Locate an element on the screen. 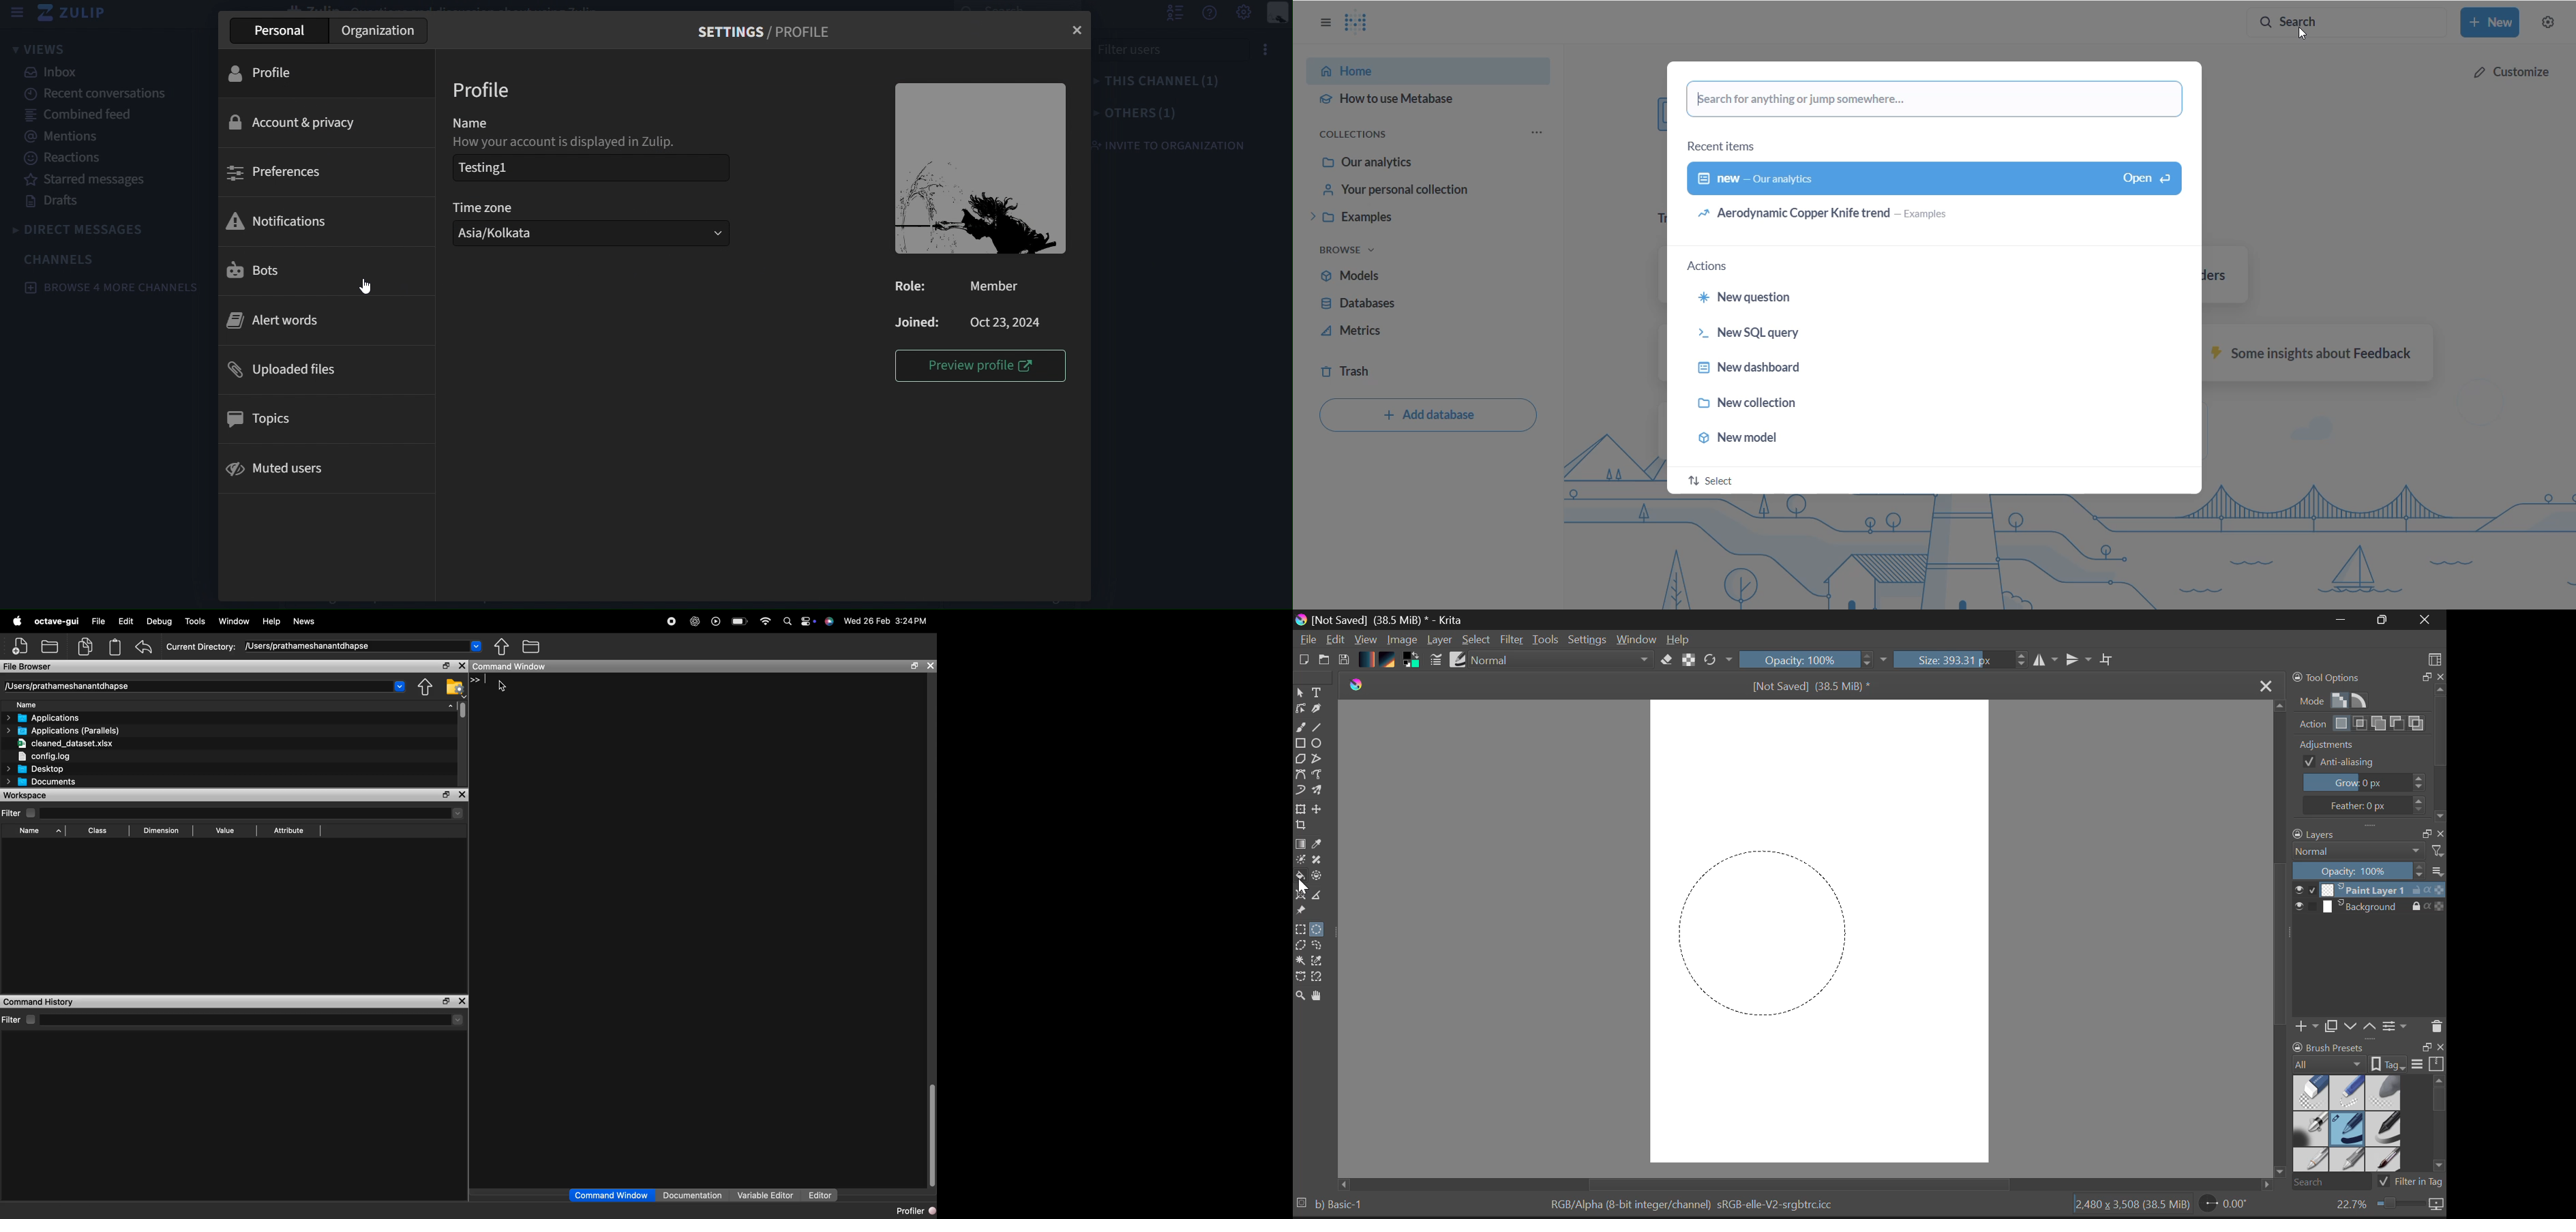 The image size is (2576, 1232). maximize is located at coordinates (912, 667).